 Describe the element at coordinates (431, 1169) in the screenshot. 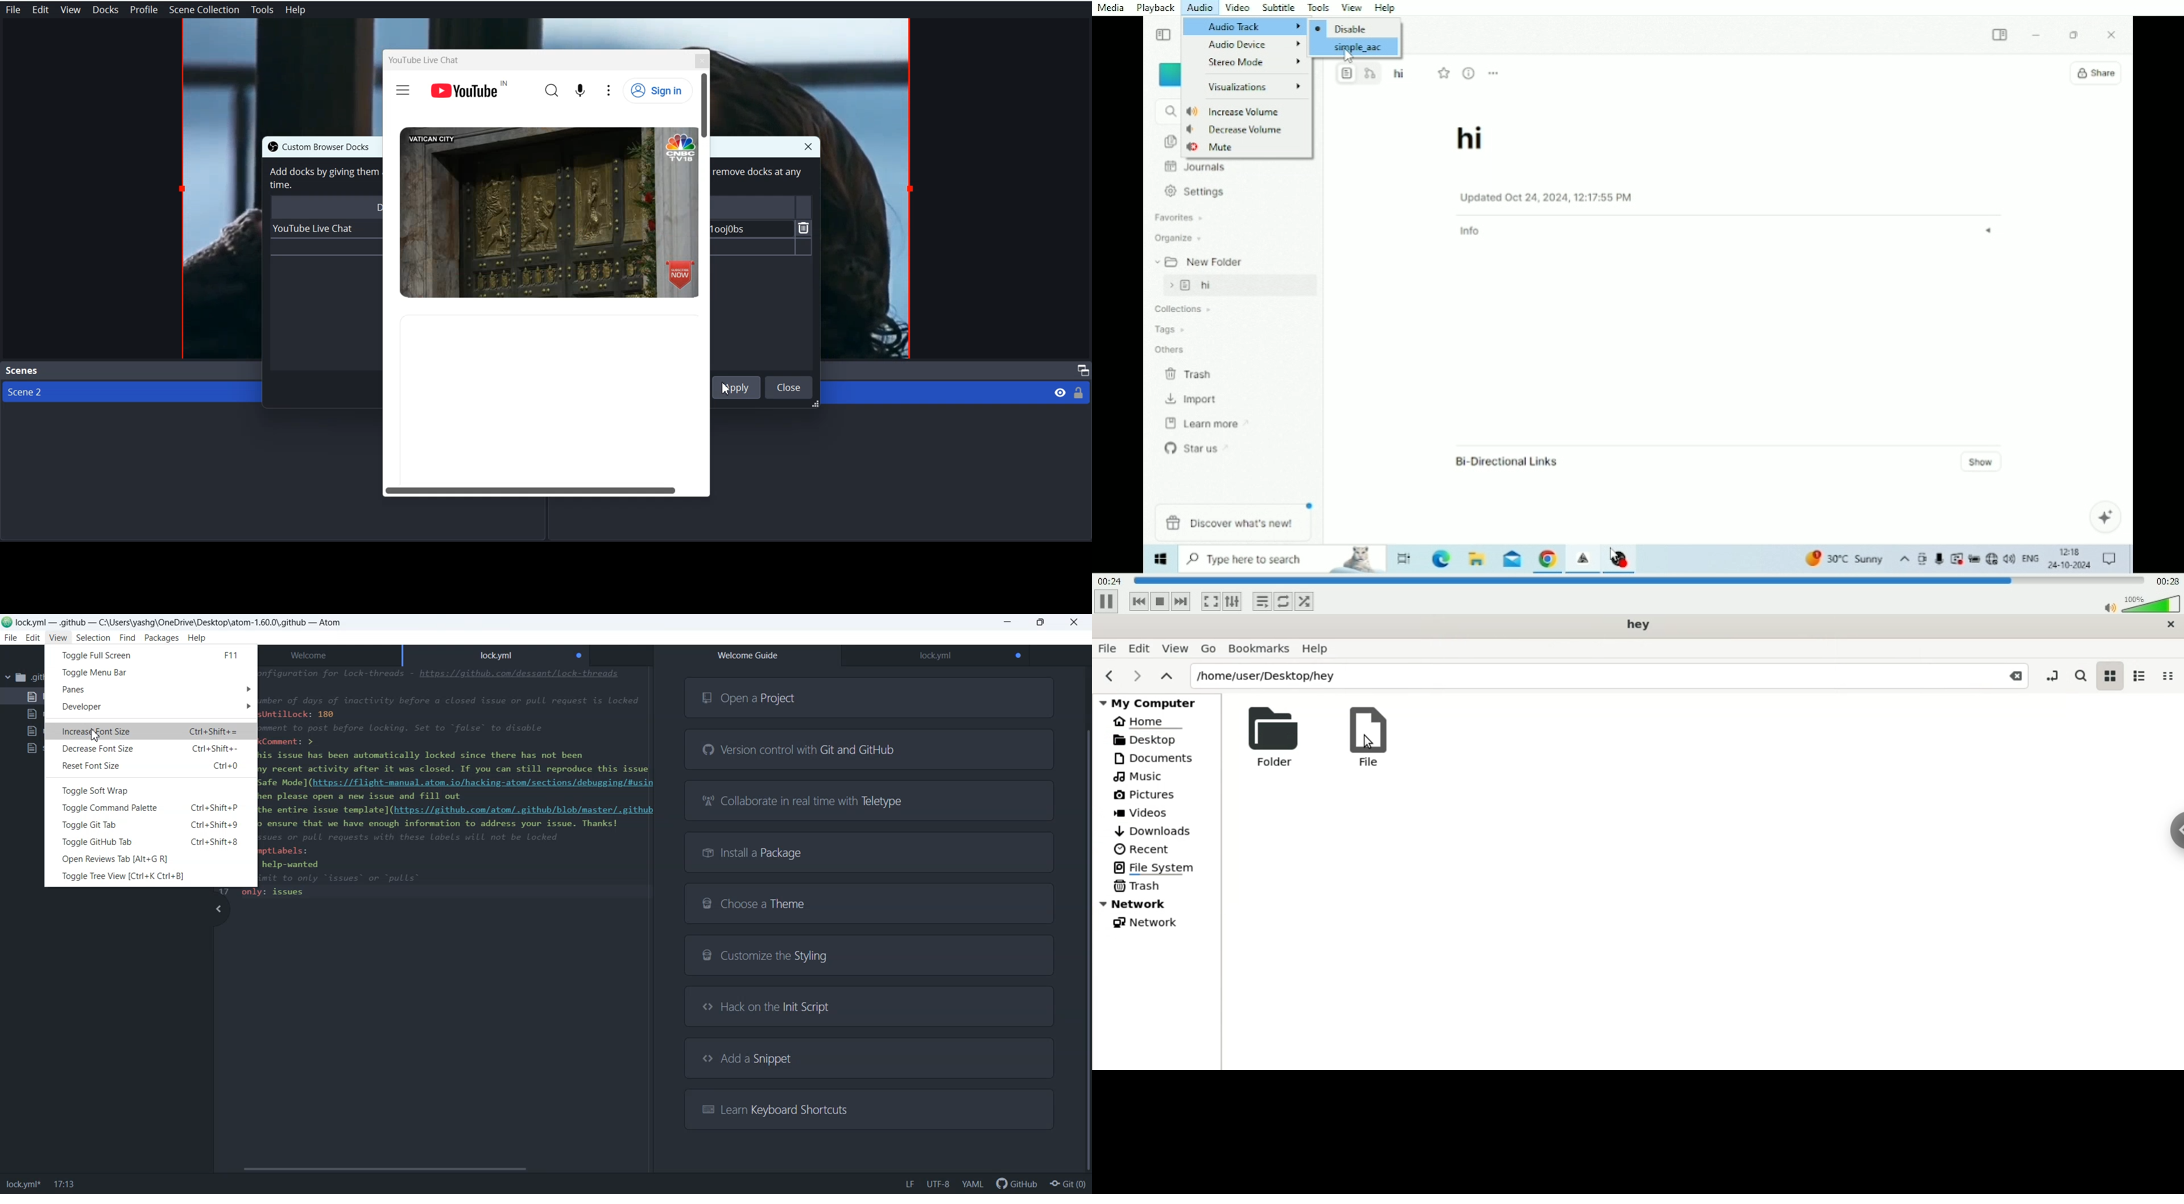

I see `Horizontal scrollbar` at that location.